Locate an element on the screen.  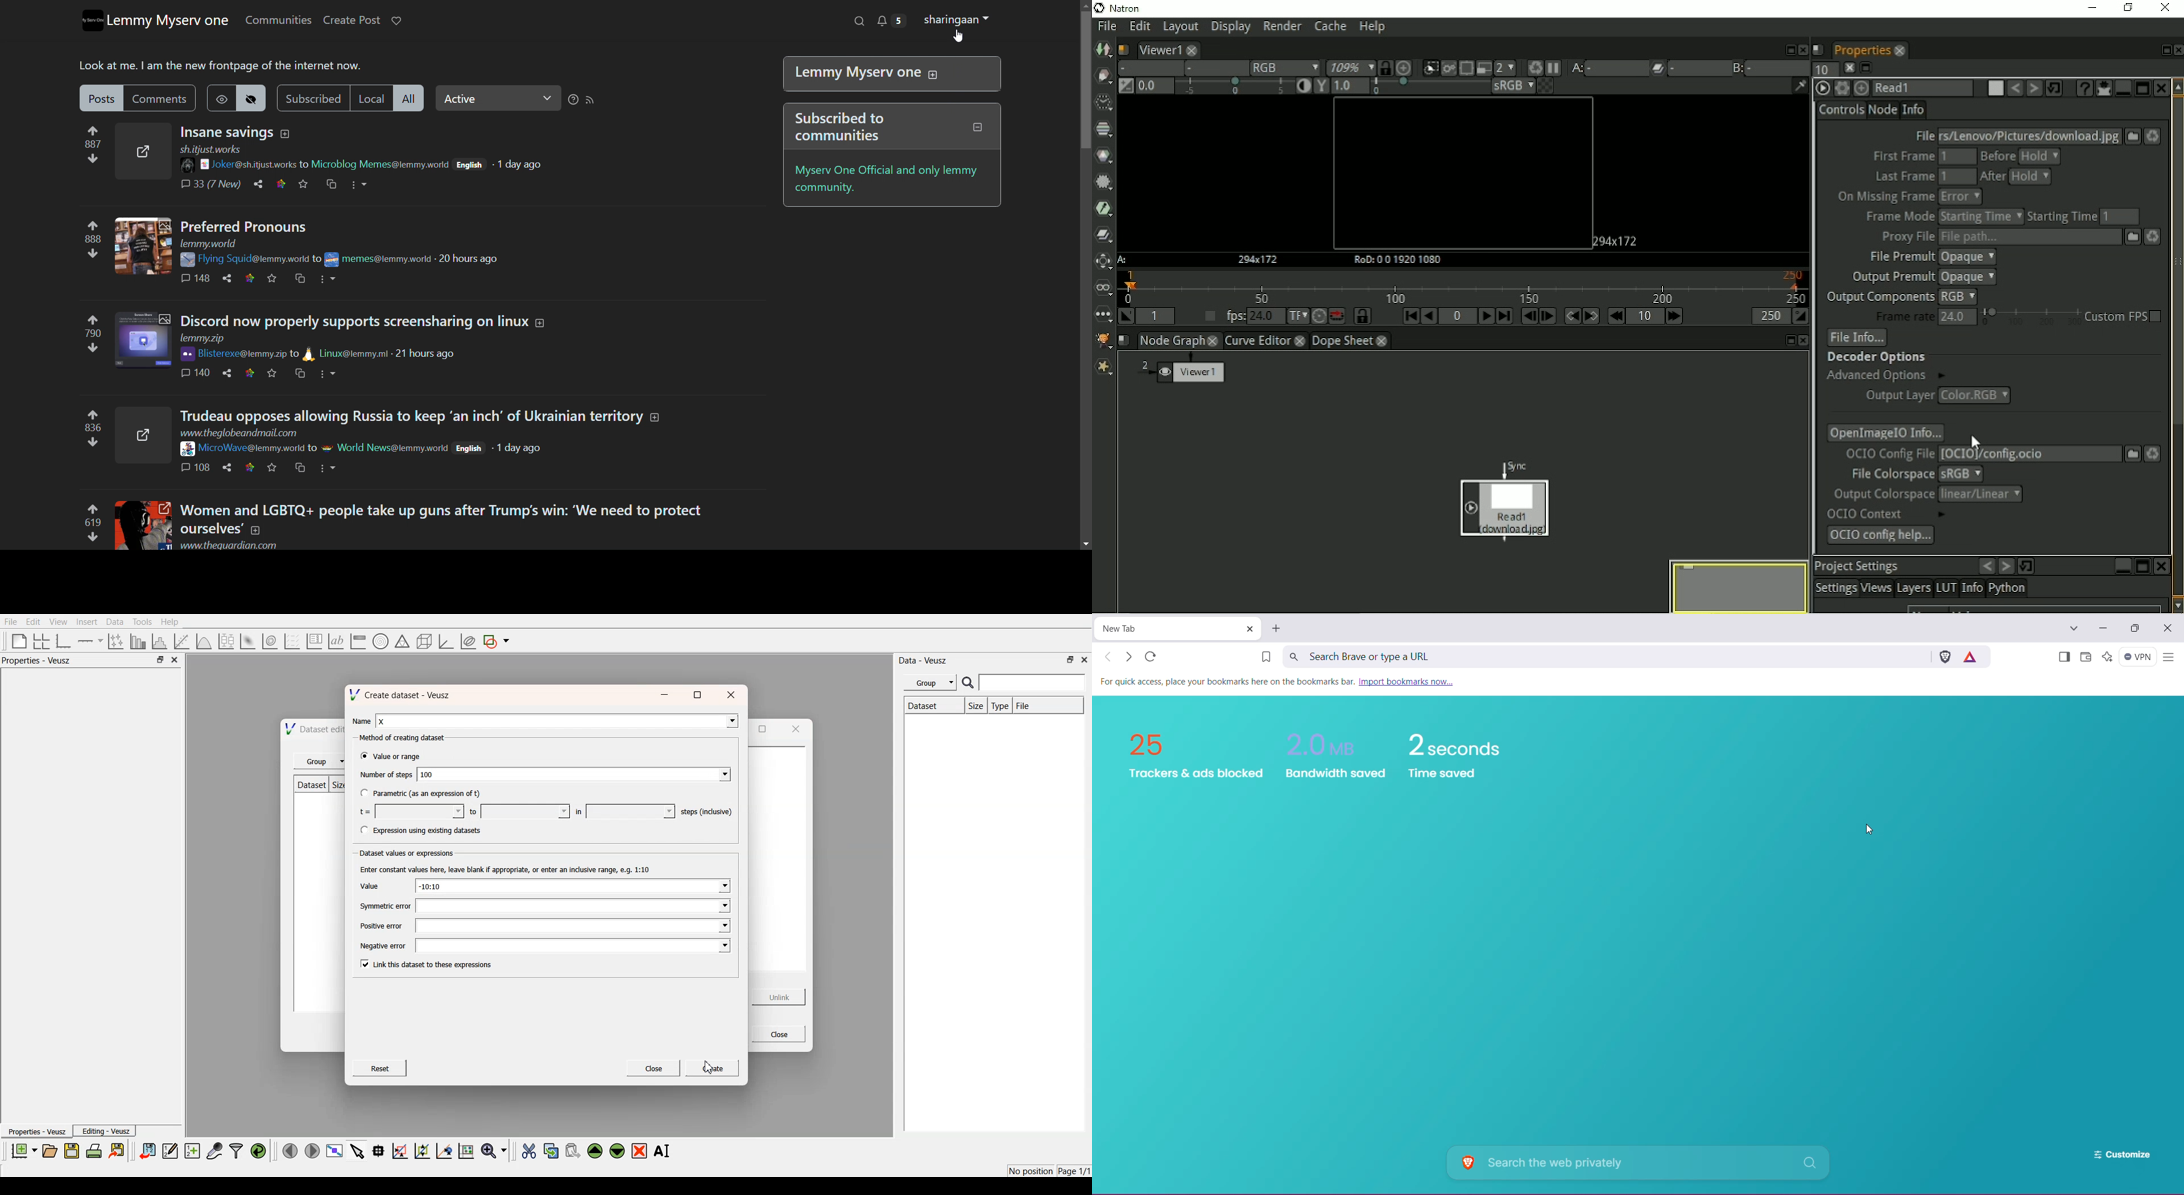
move  the selected widgets down is located at coordinates (617, 1150).